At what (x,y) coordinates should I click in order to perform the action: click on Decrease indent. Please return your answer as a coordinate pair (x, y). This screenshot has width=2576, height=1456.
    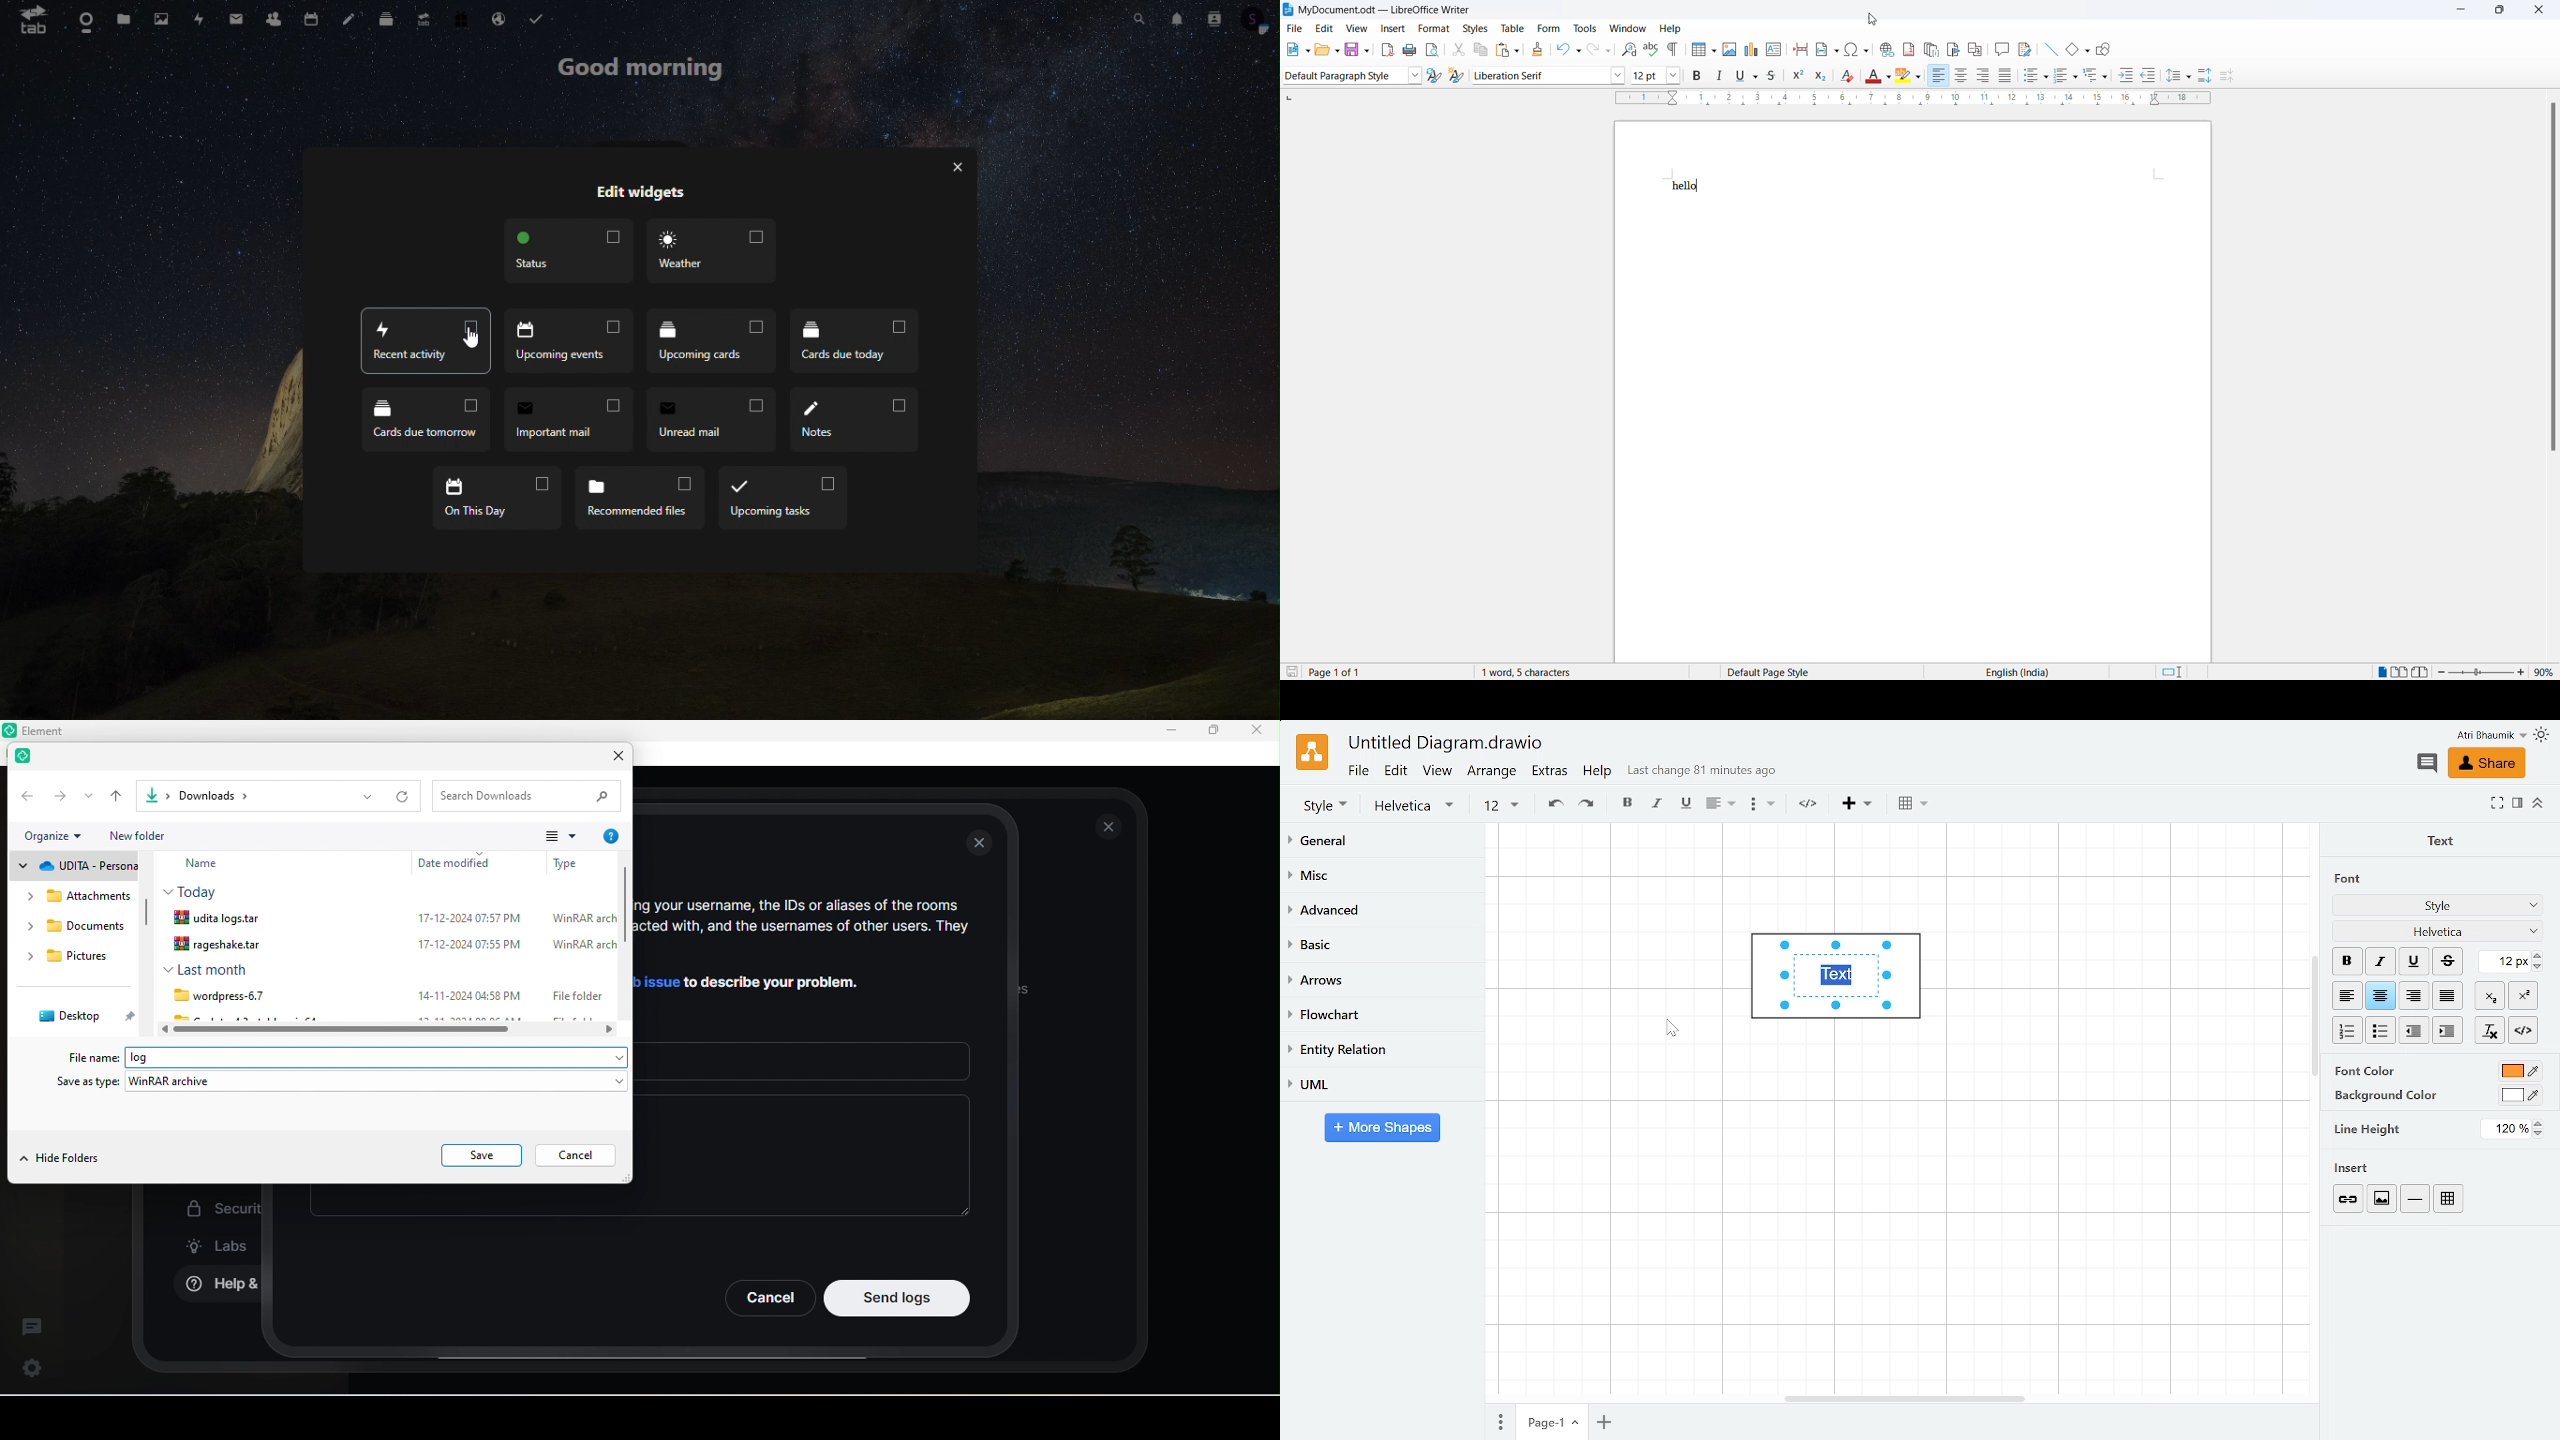
    Looking at the image, I should click on (2447, 1030).